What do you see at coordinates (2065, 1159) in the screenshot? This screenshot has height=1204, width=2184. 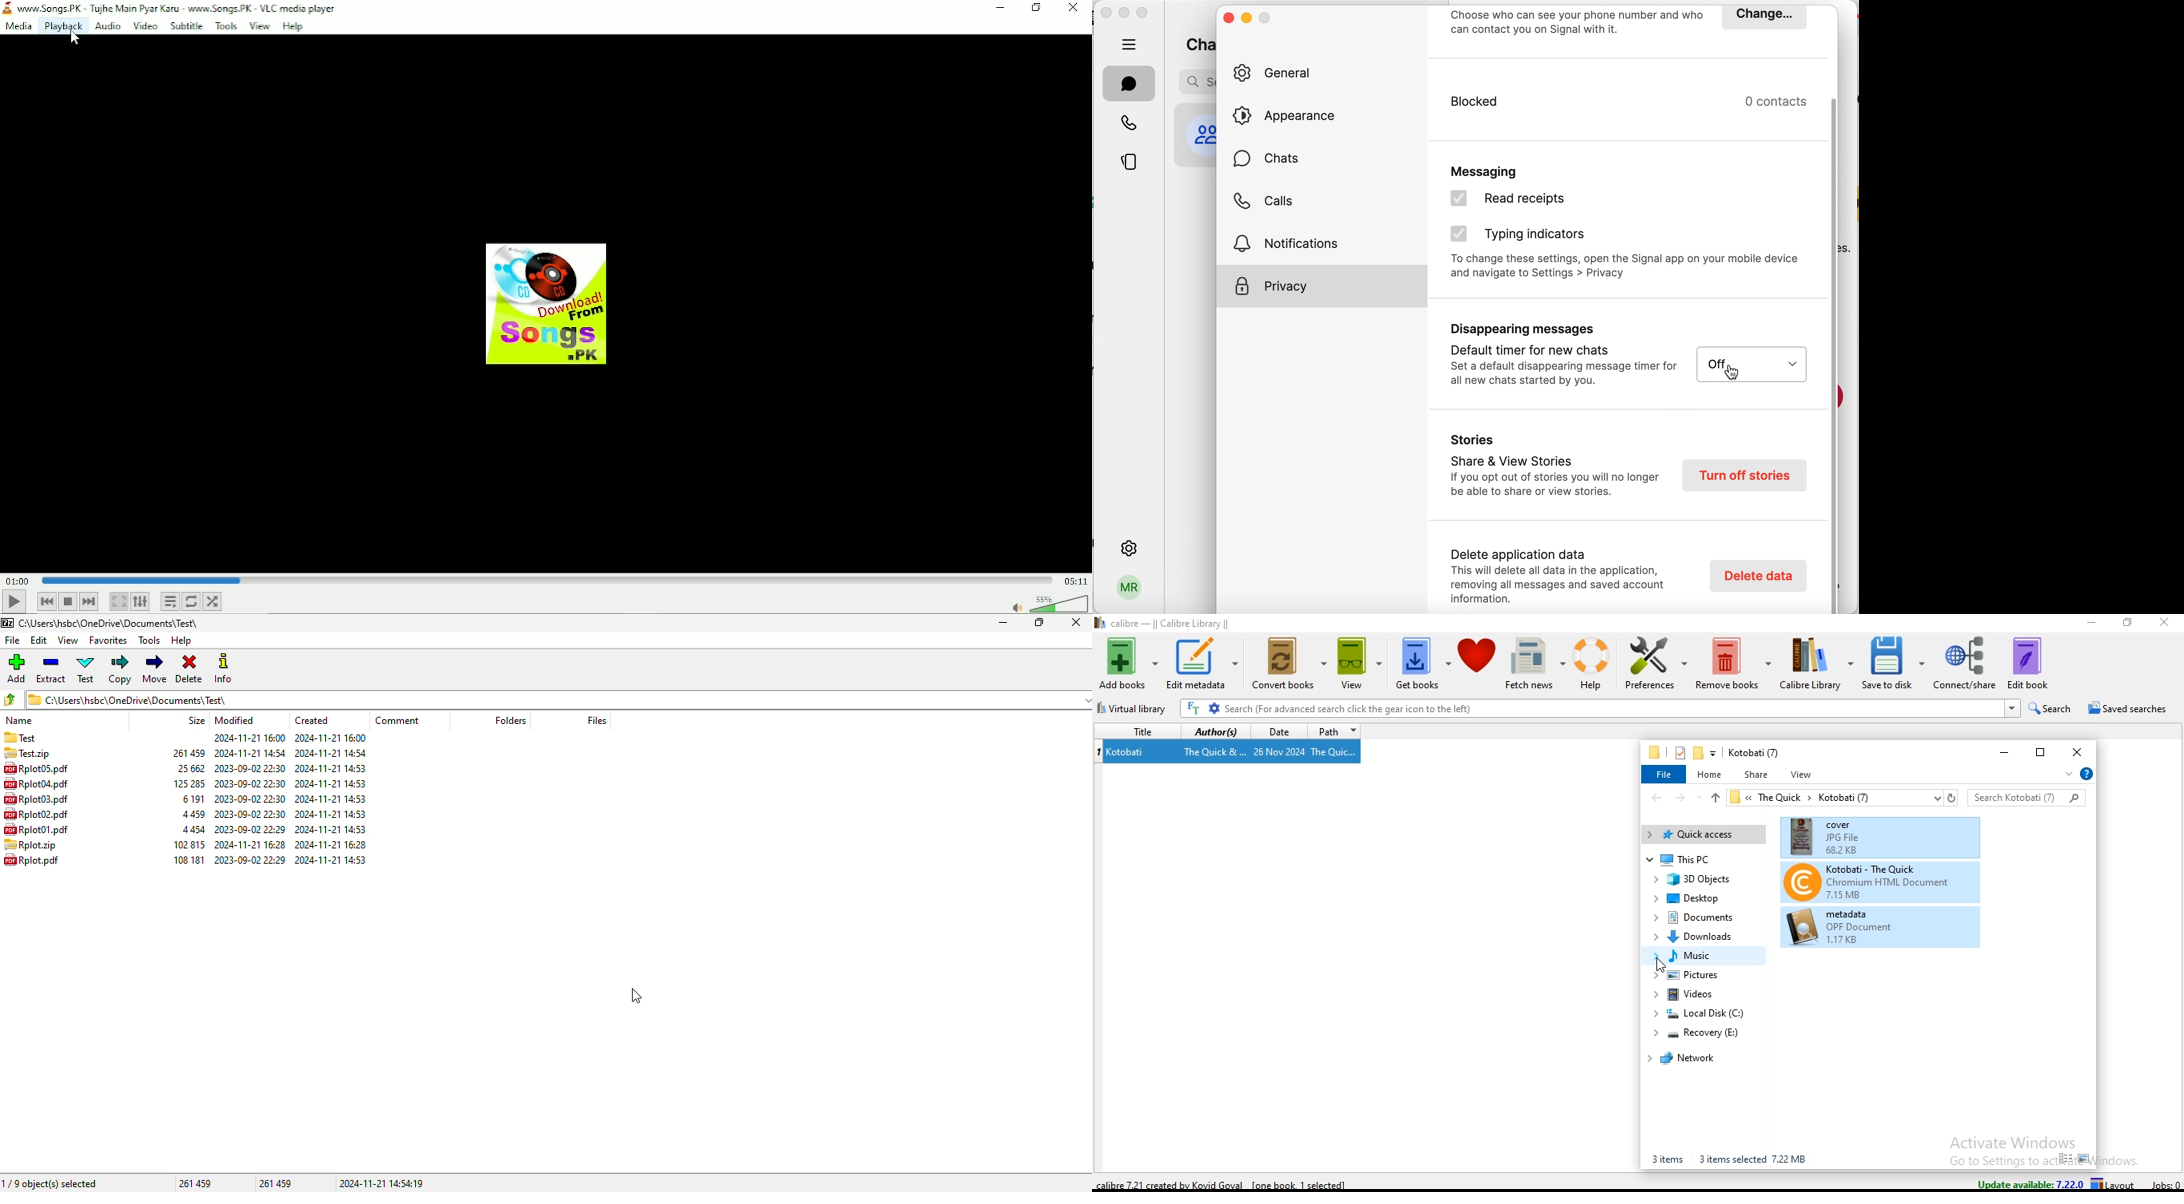 I see `small icon view` at bounding box center [2065, 1159].